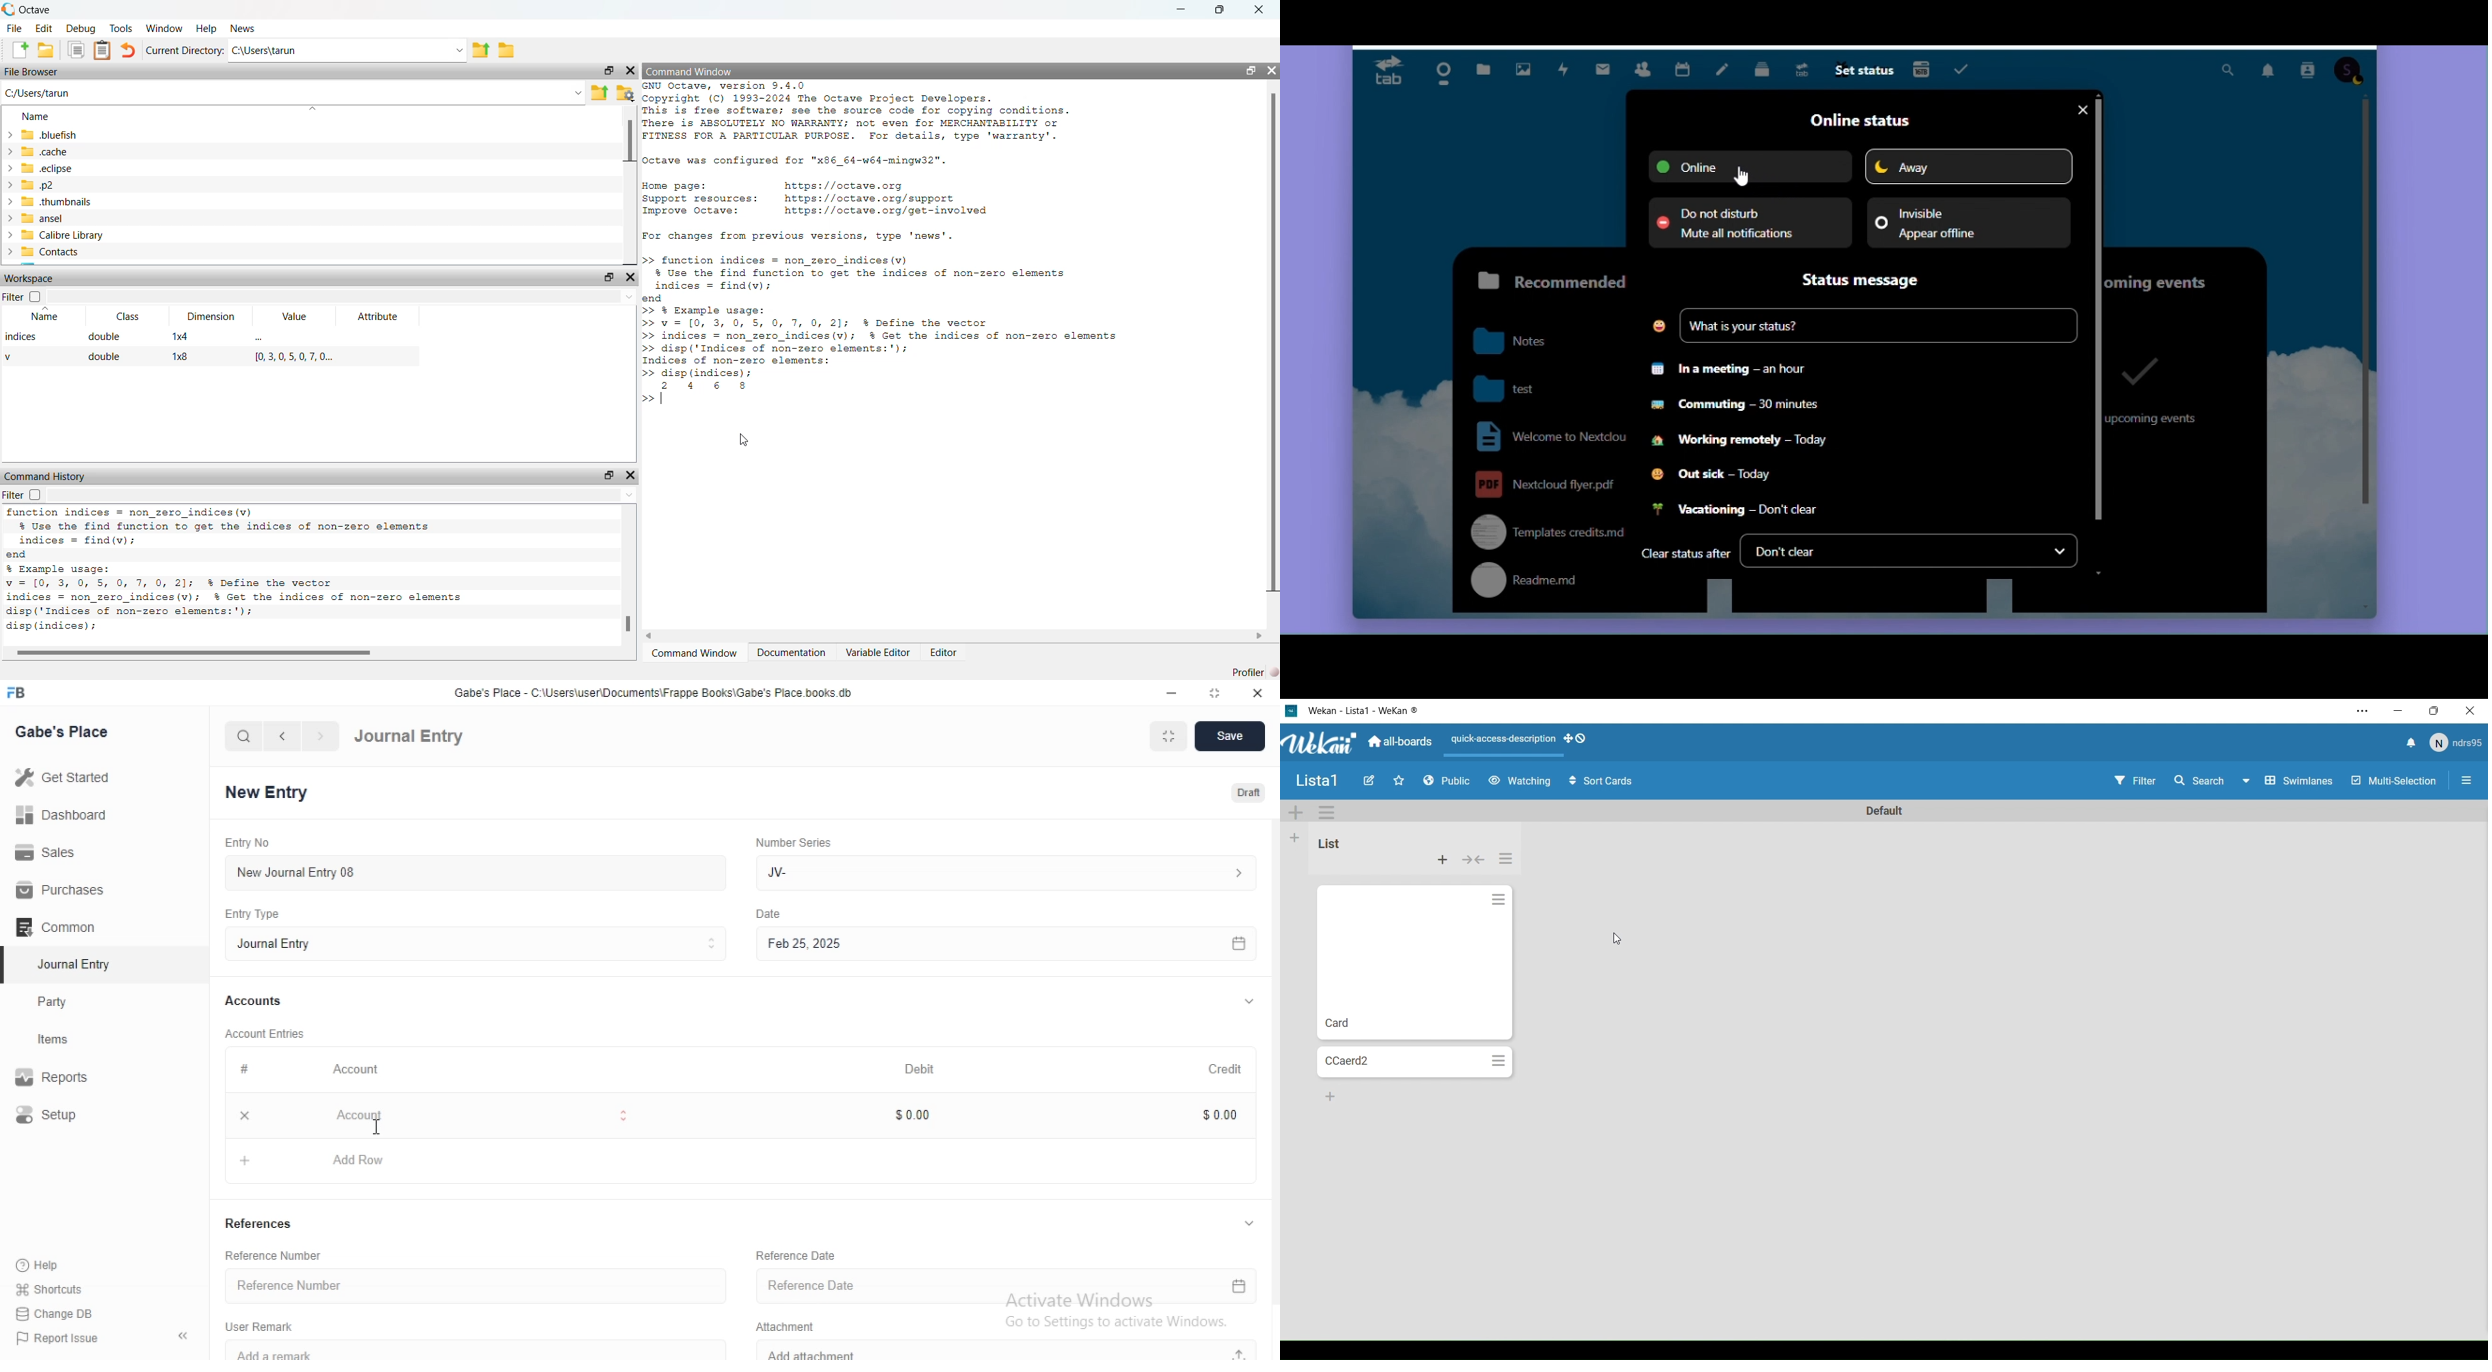 The height and width of the screenshot is (1372, 2492). Describe the element at coordinates (13, 495) in the screenshot. I see `Filter` at that location.